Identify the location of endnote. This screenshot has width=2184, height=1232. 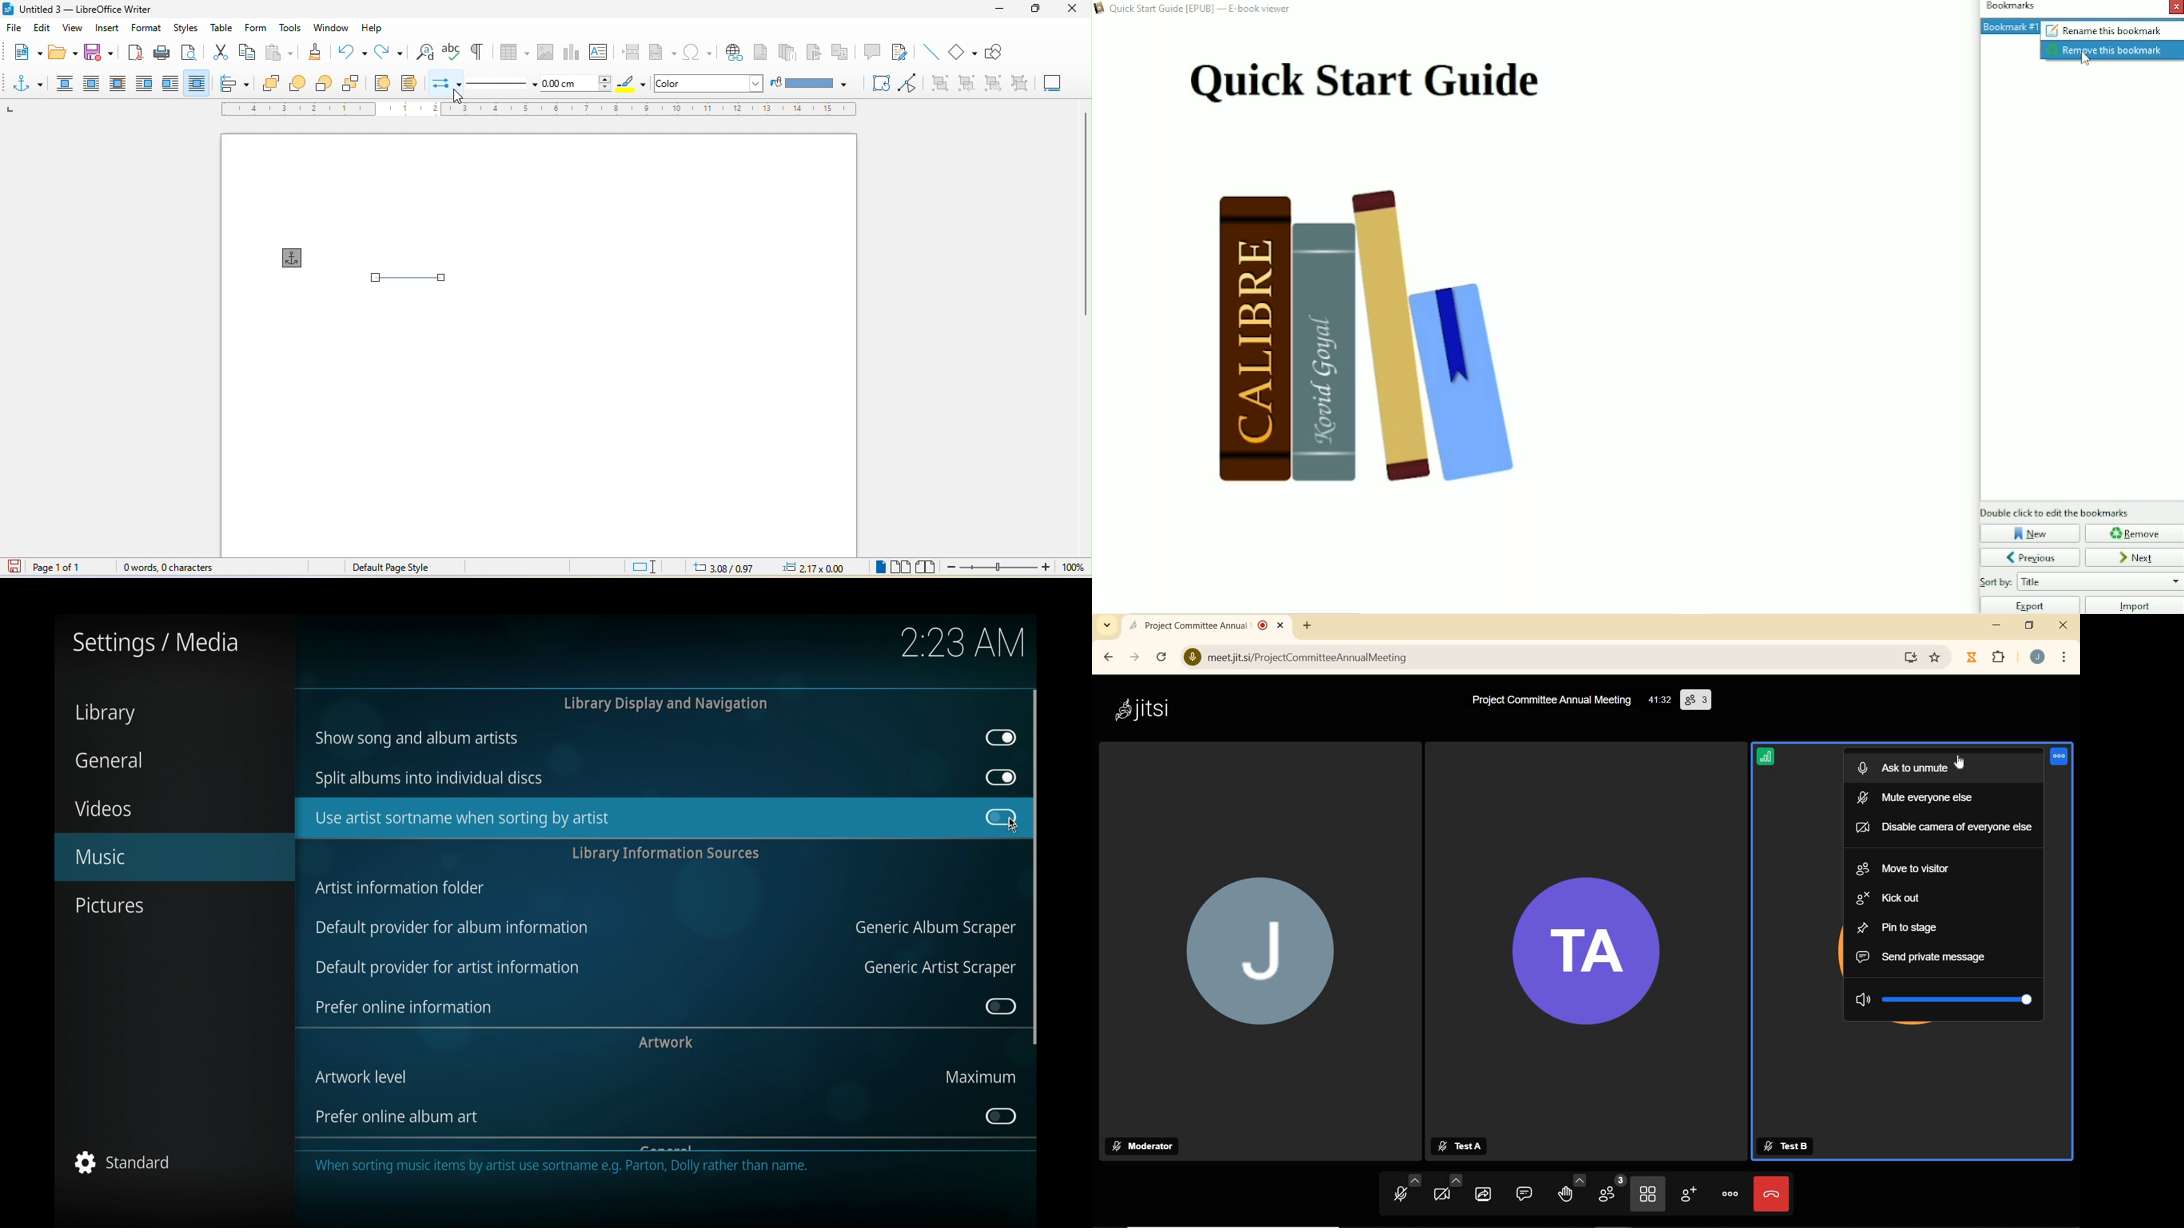
(787, 53).